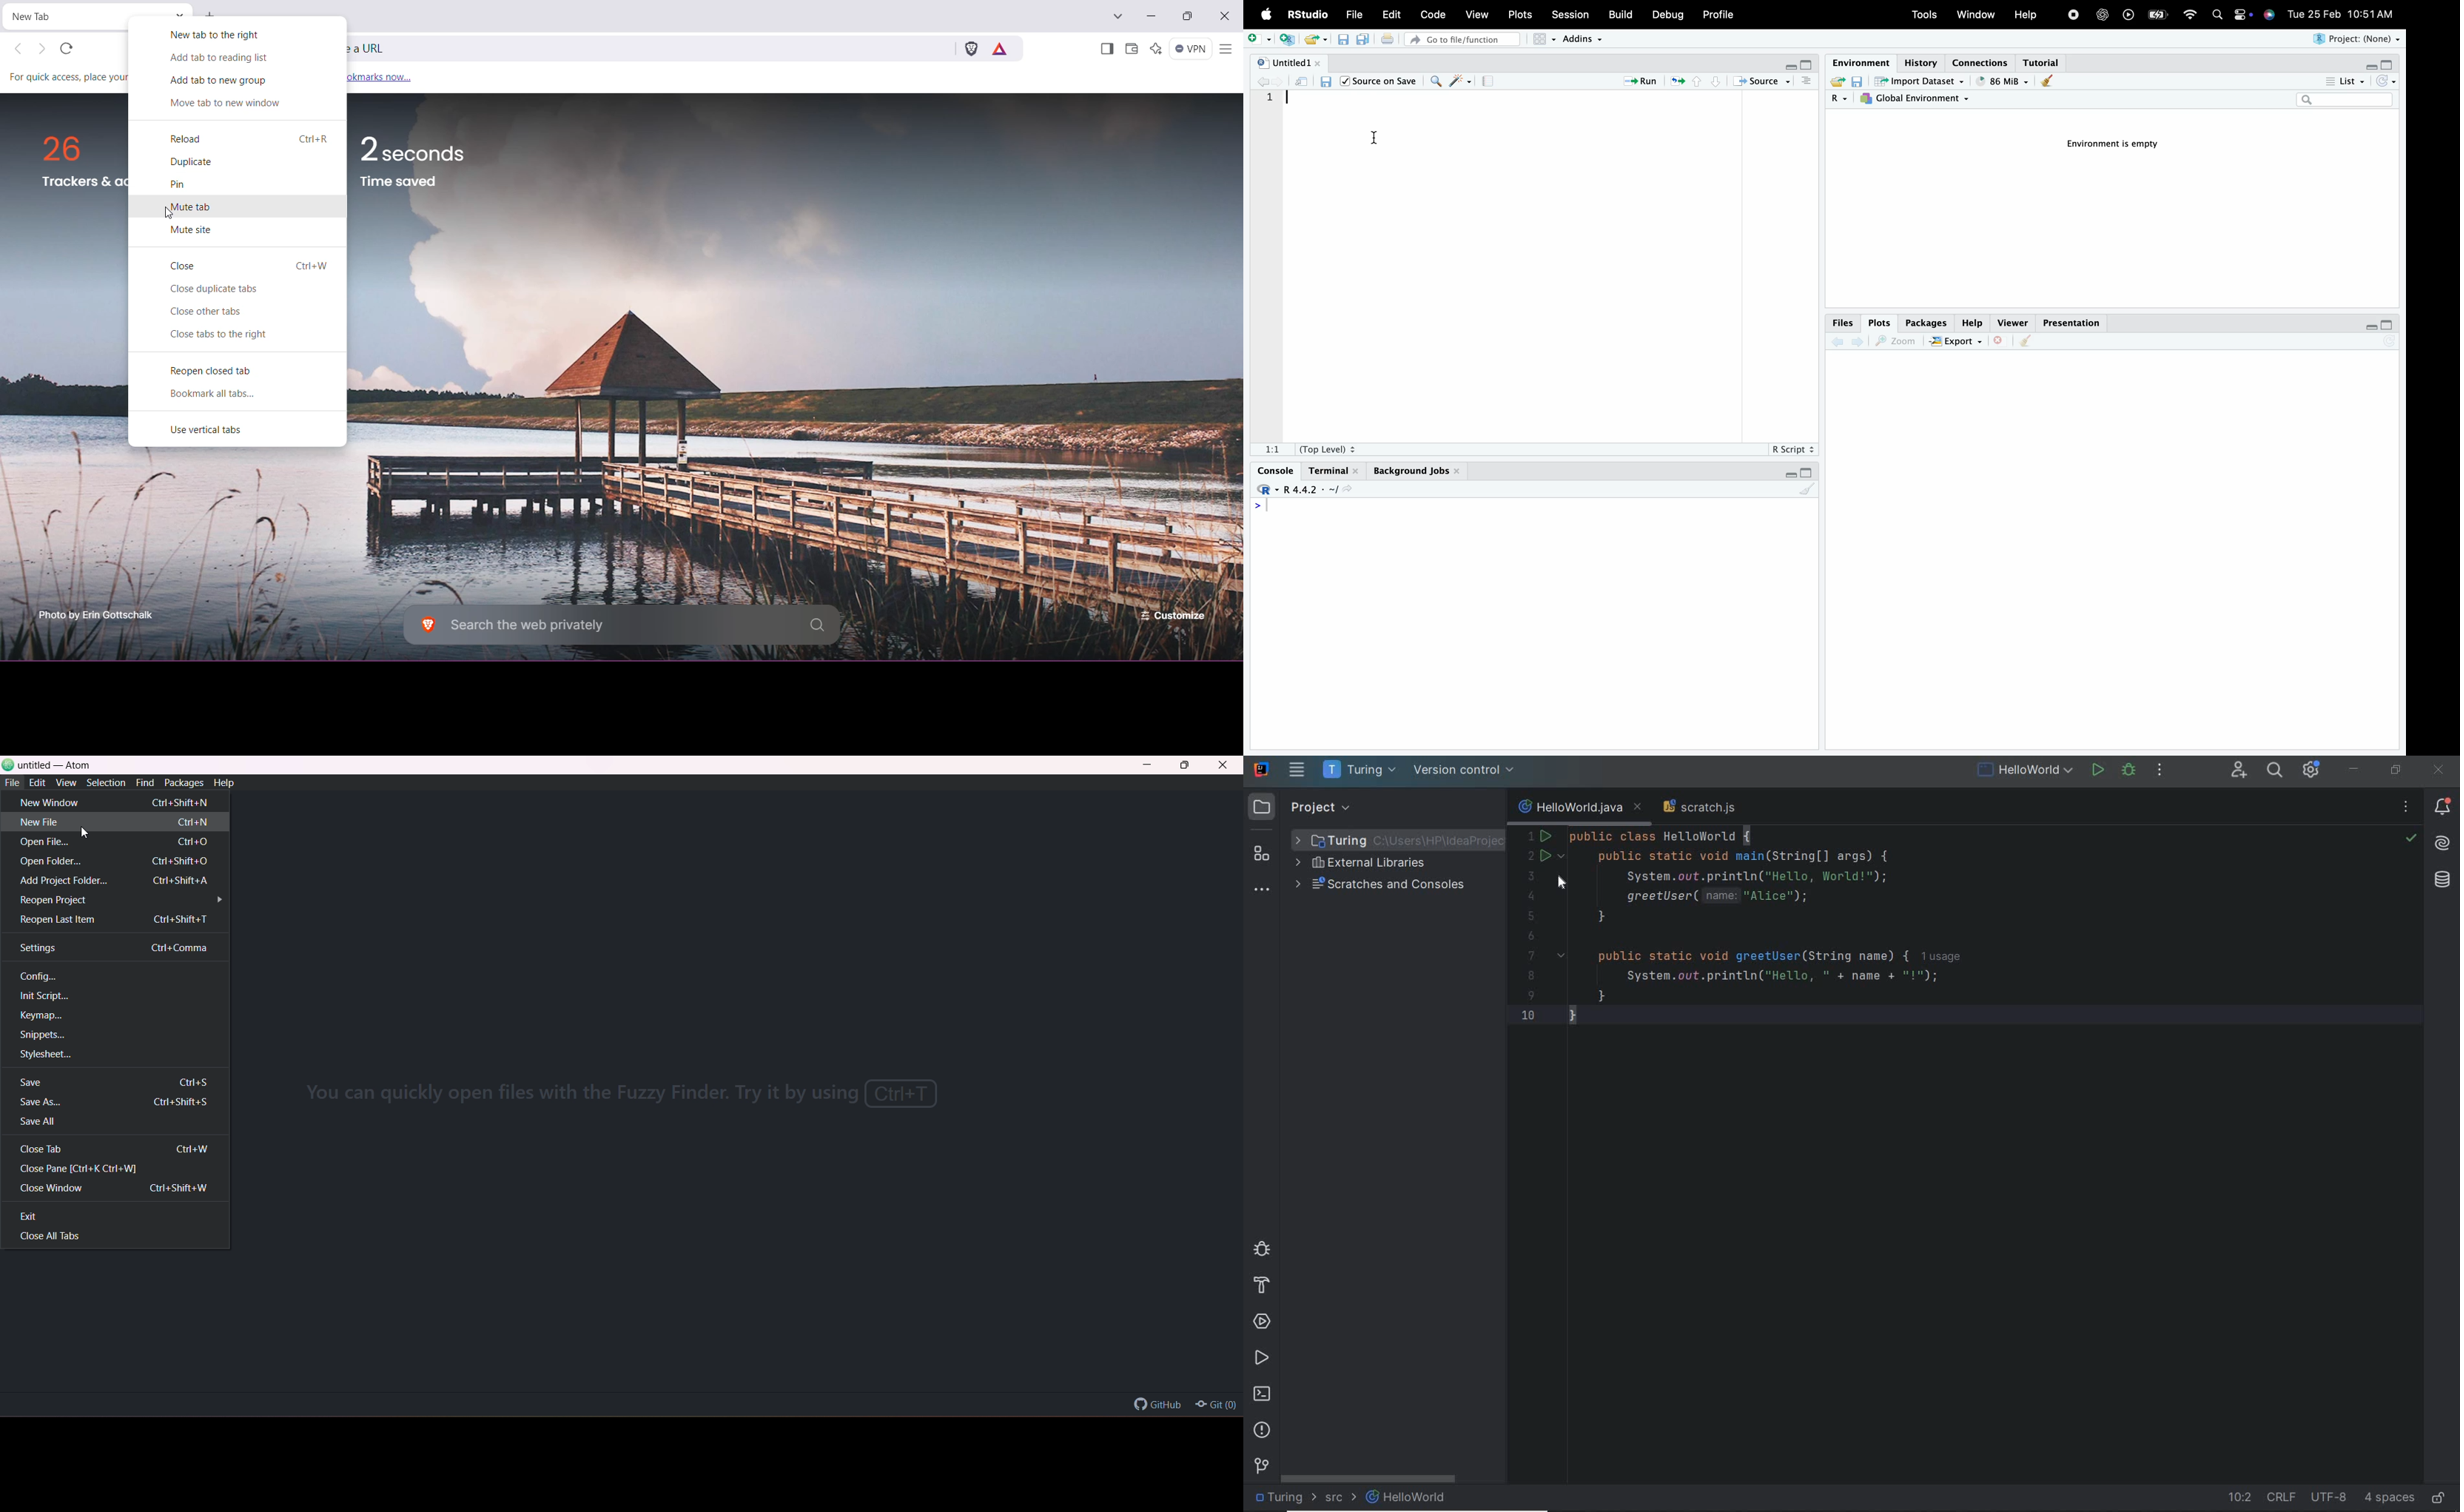 The image size is (2464, 1512). Describe the element at coordinates (1808, 64) in the screenshot. I see `maximise` at that location.